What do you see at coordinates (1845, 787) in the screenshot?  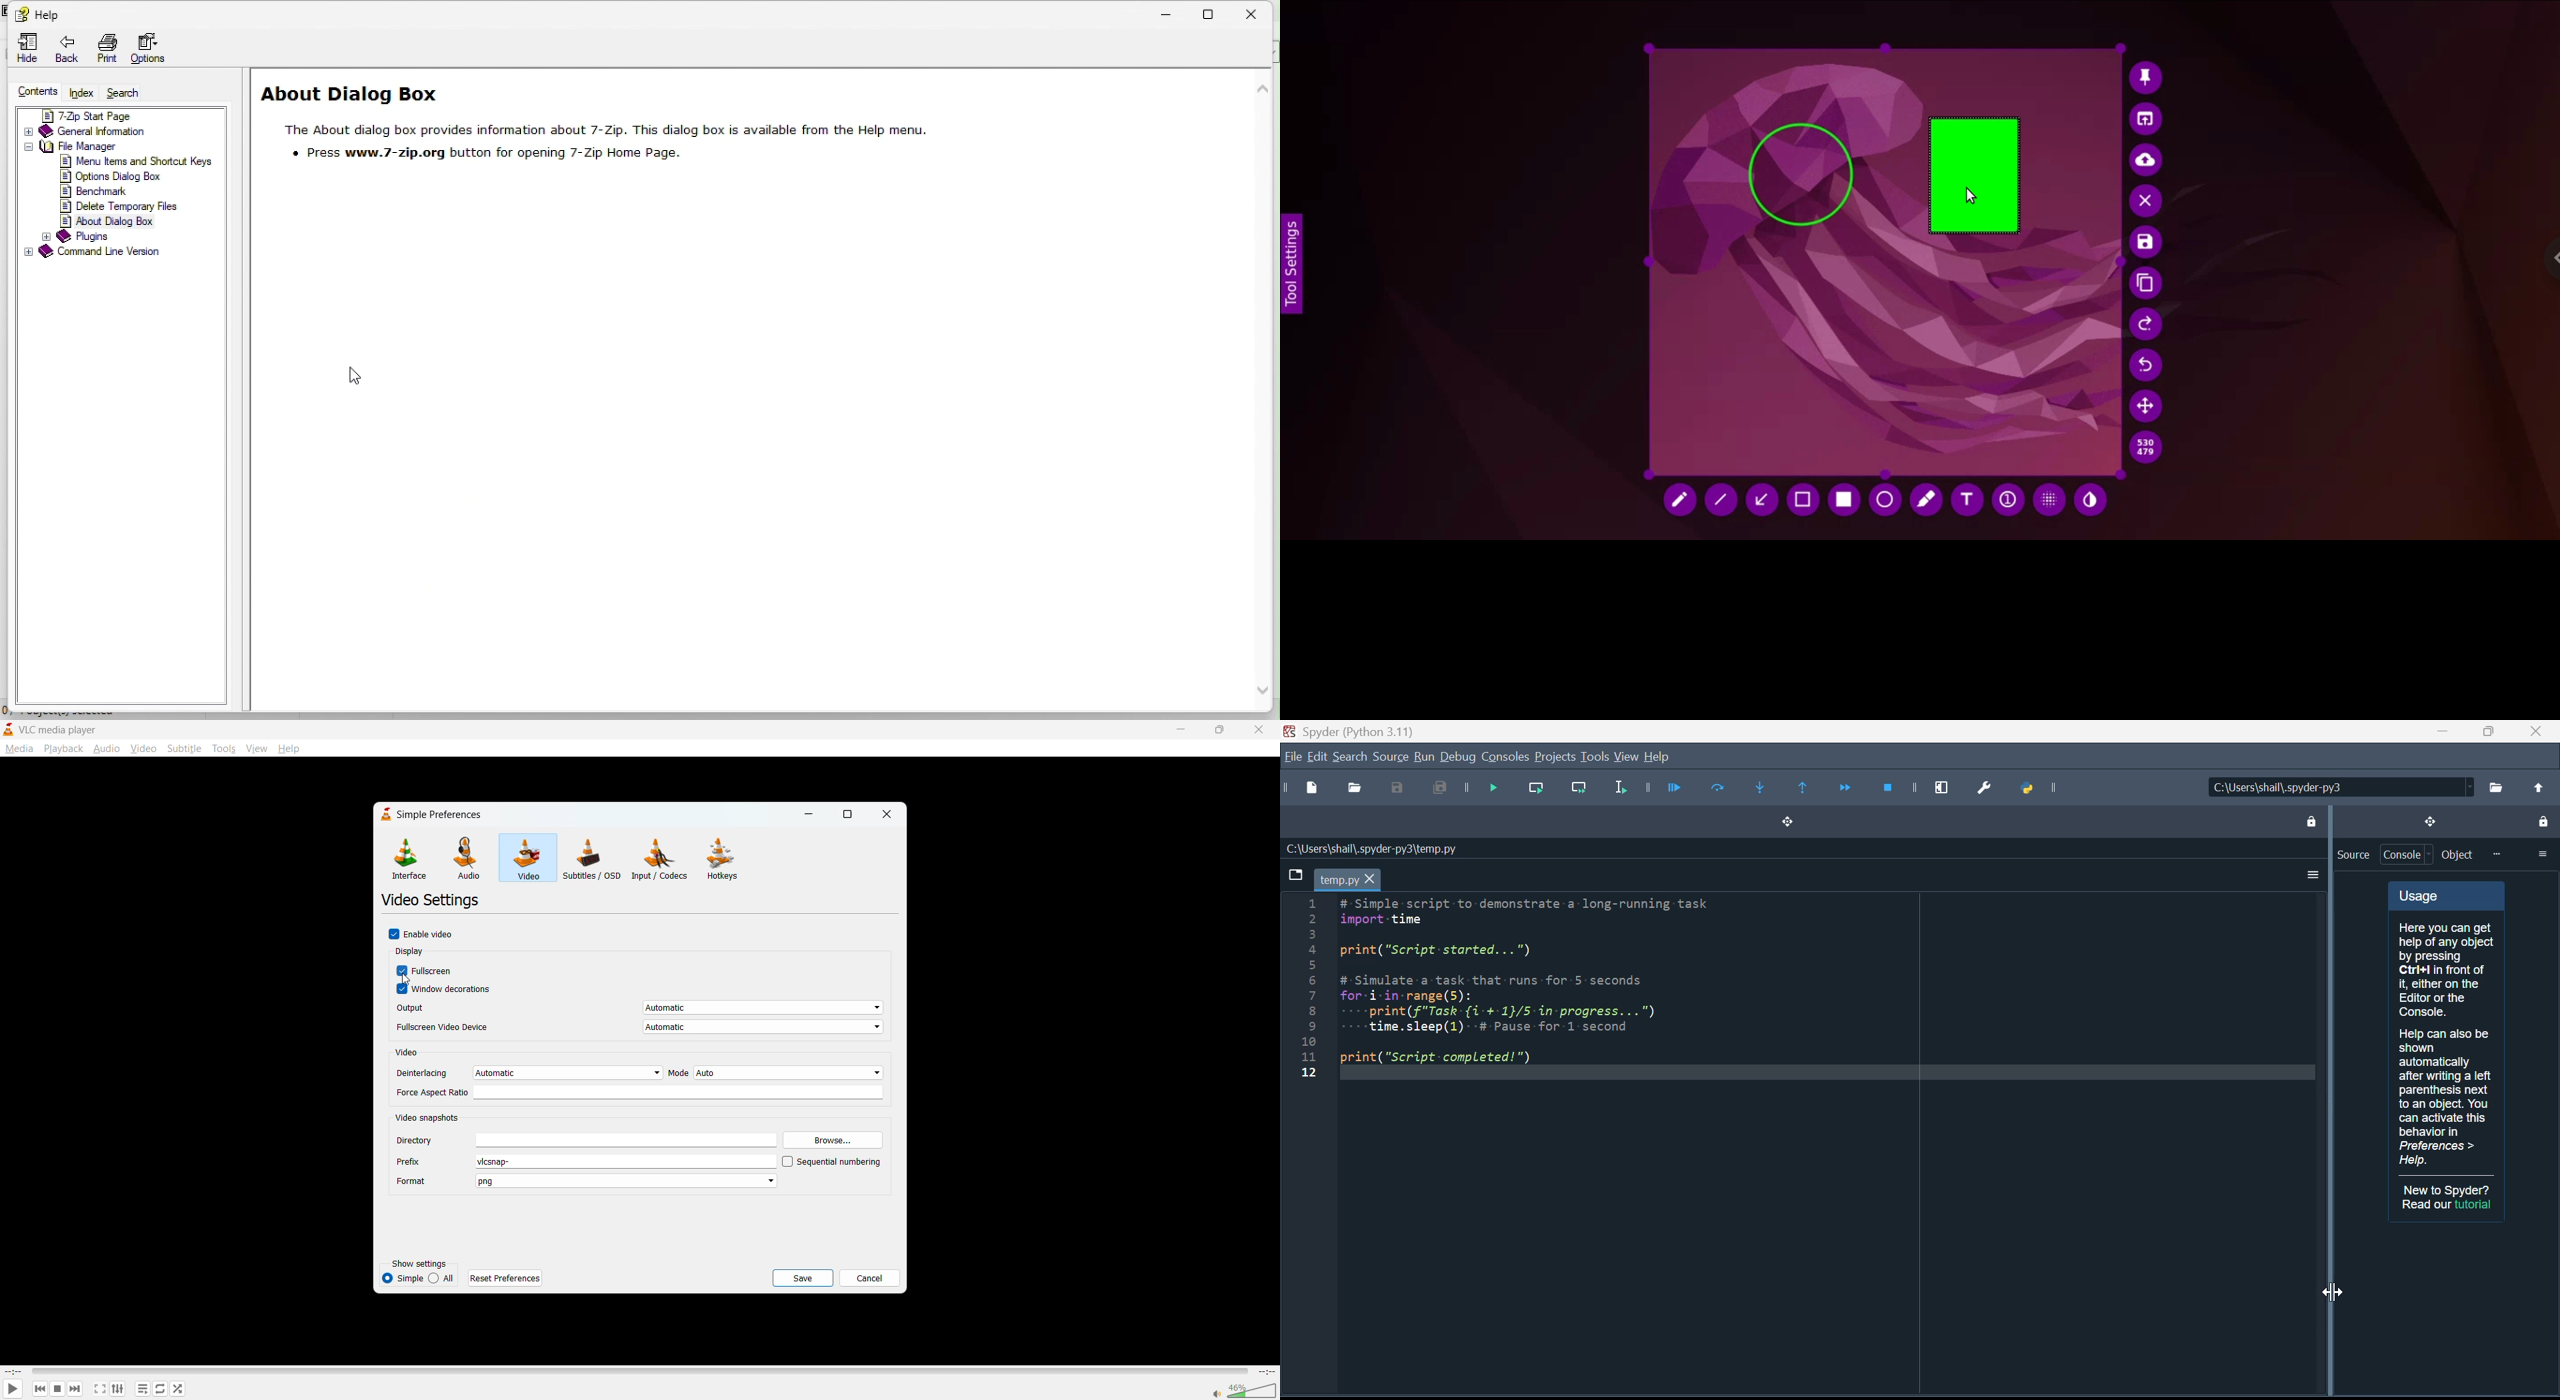 I see `Continue execution until next function` at bounding box center [1845, 787].